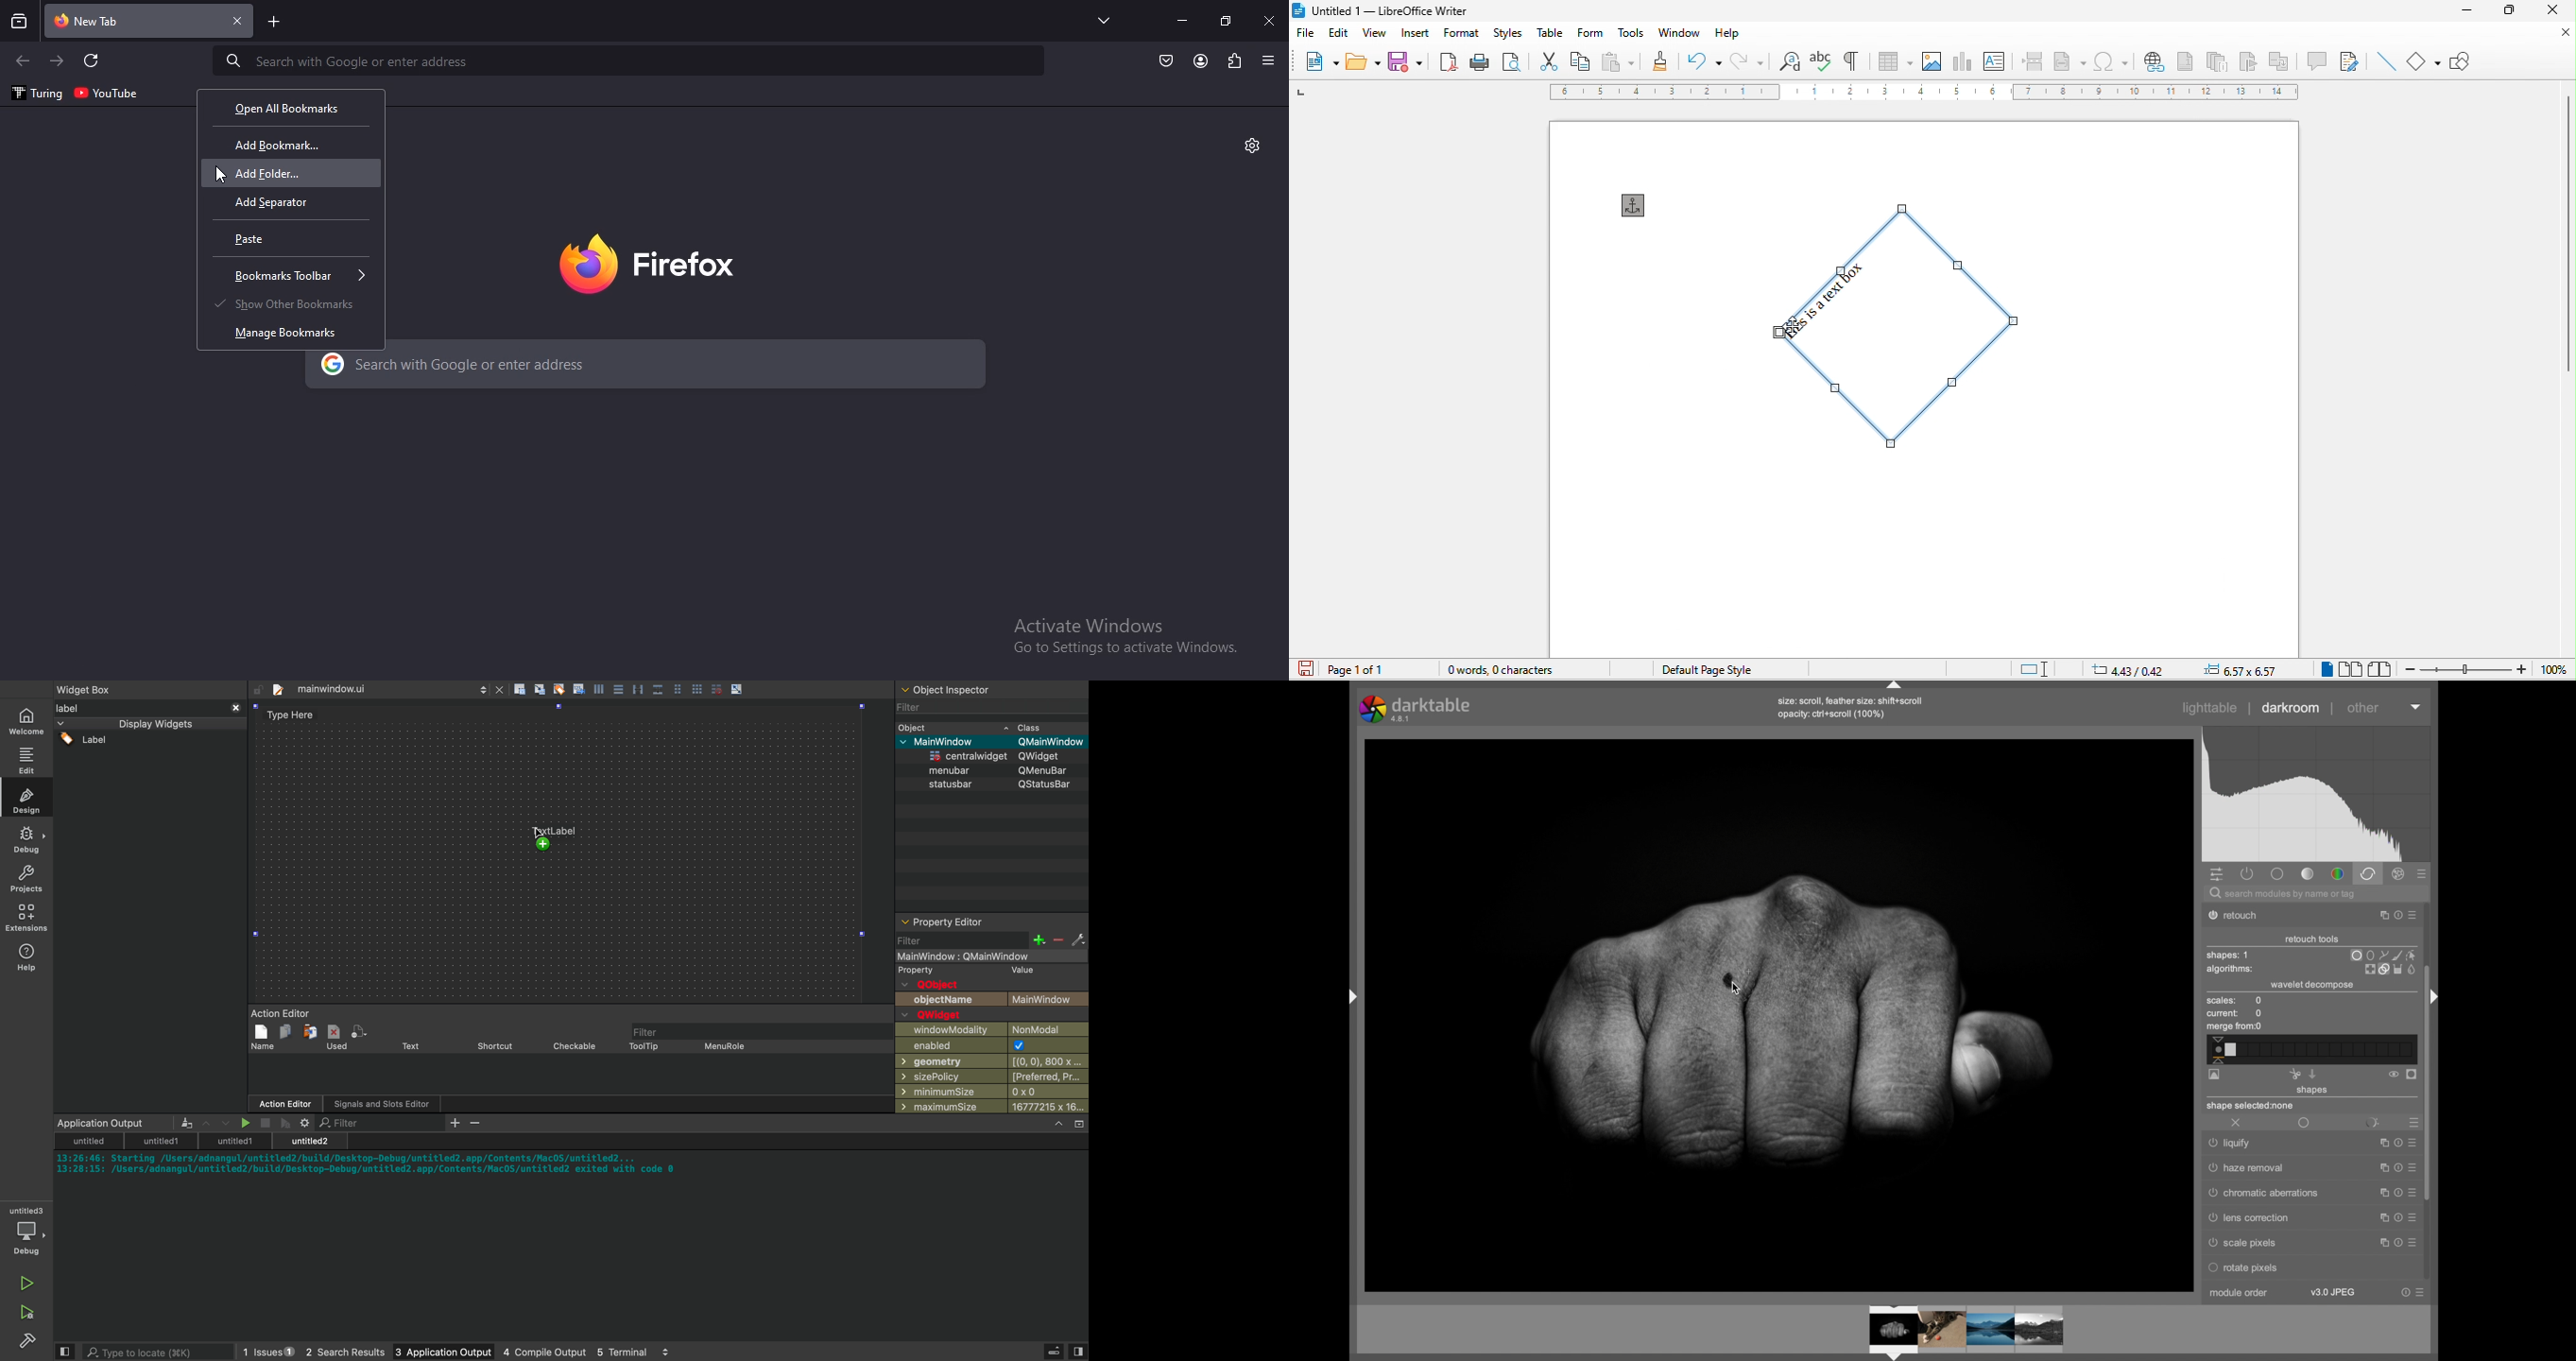 This screenshot has width=2576, height=1372. What do you see at coordinates (1271, 20) in the screenshot?
I see `close` at bounding box center [1271, 20].